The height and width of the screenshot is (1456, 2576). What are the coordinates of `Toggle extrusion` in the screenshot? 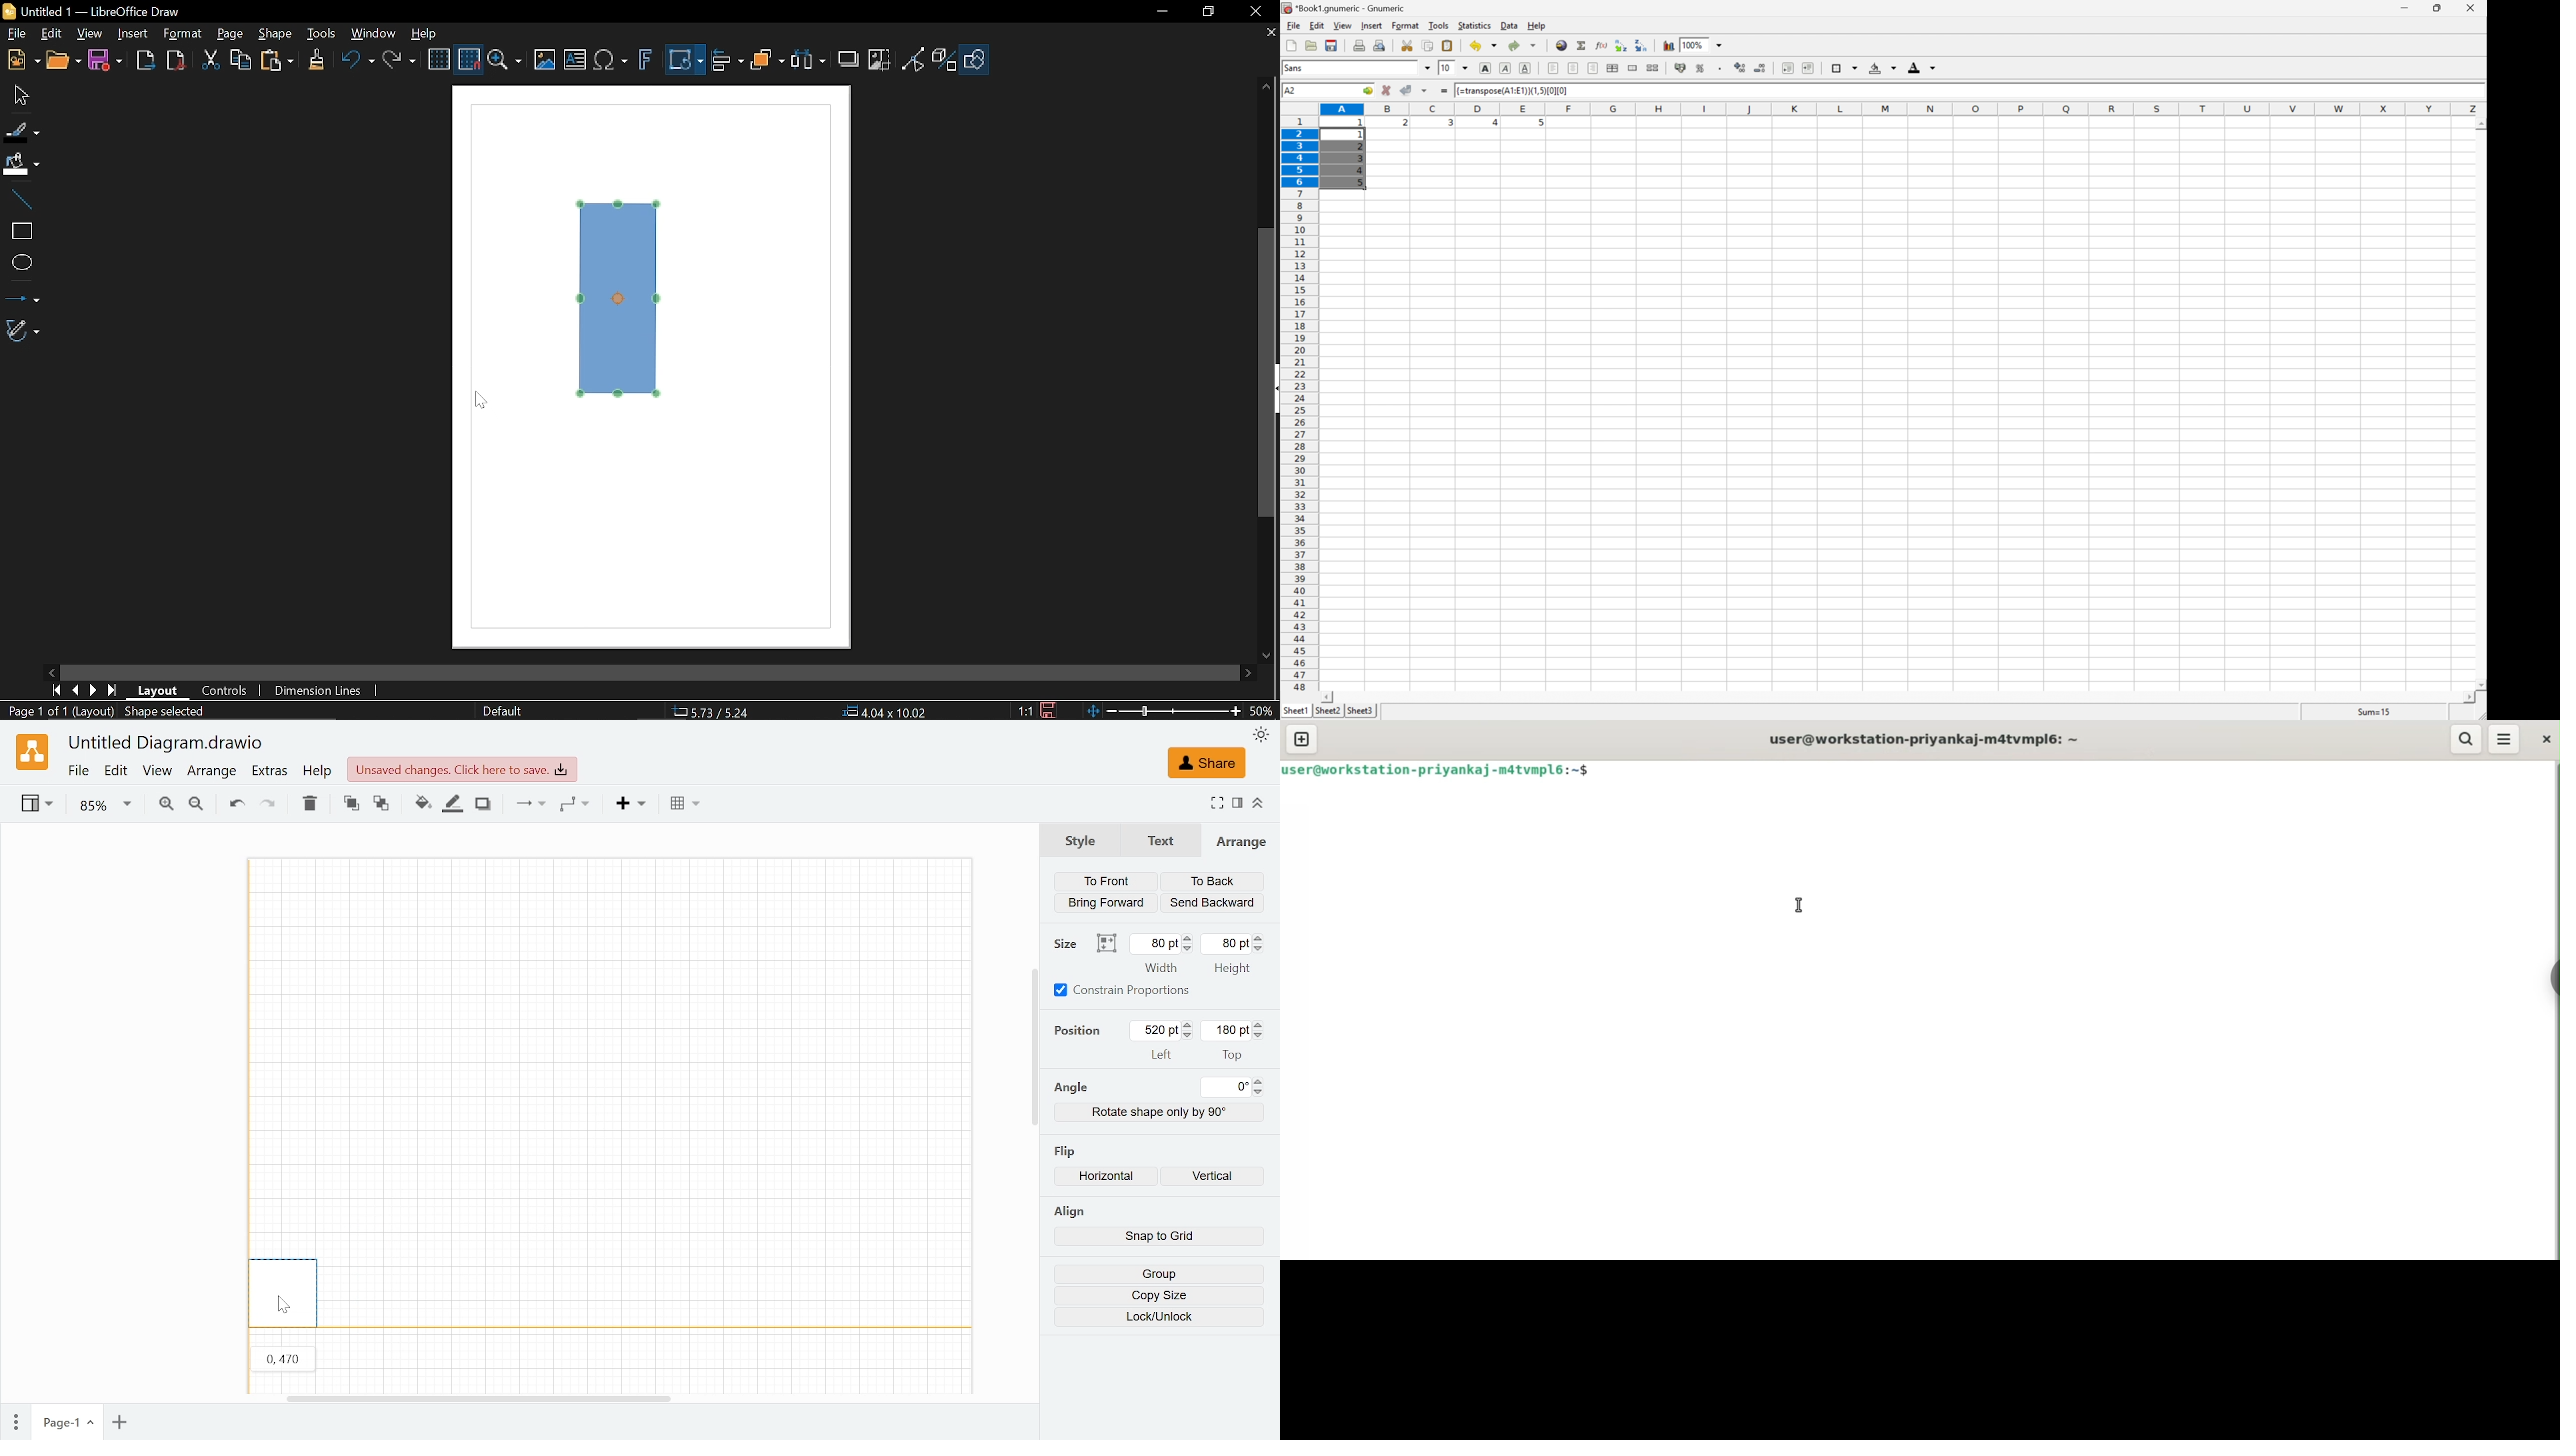 It's located at (946, 61).